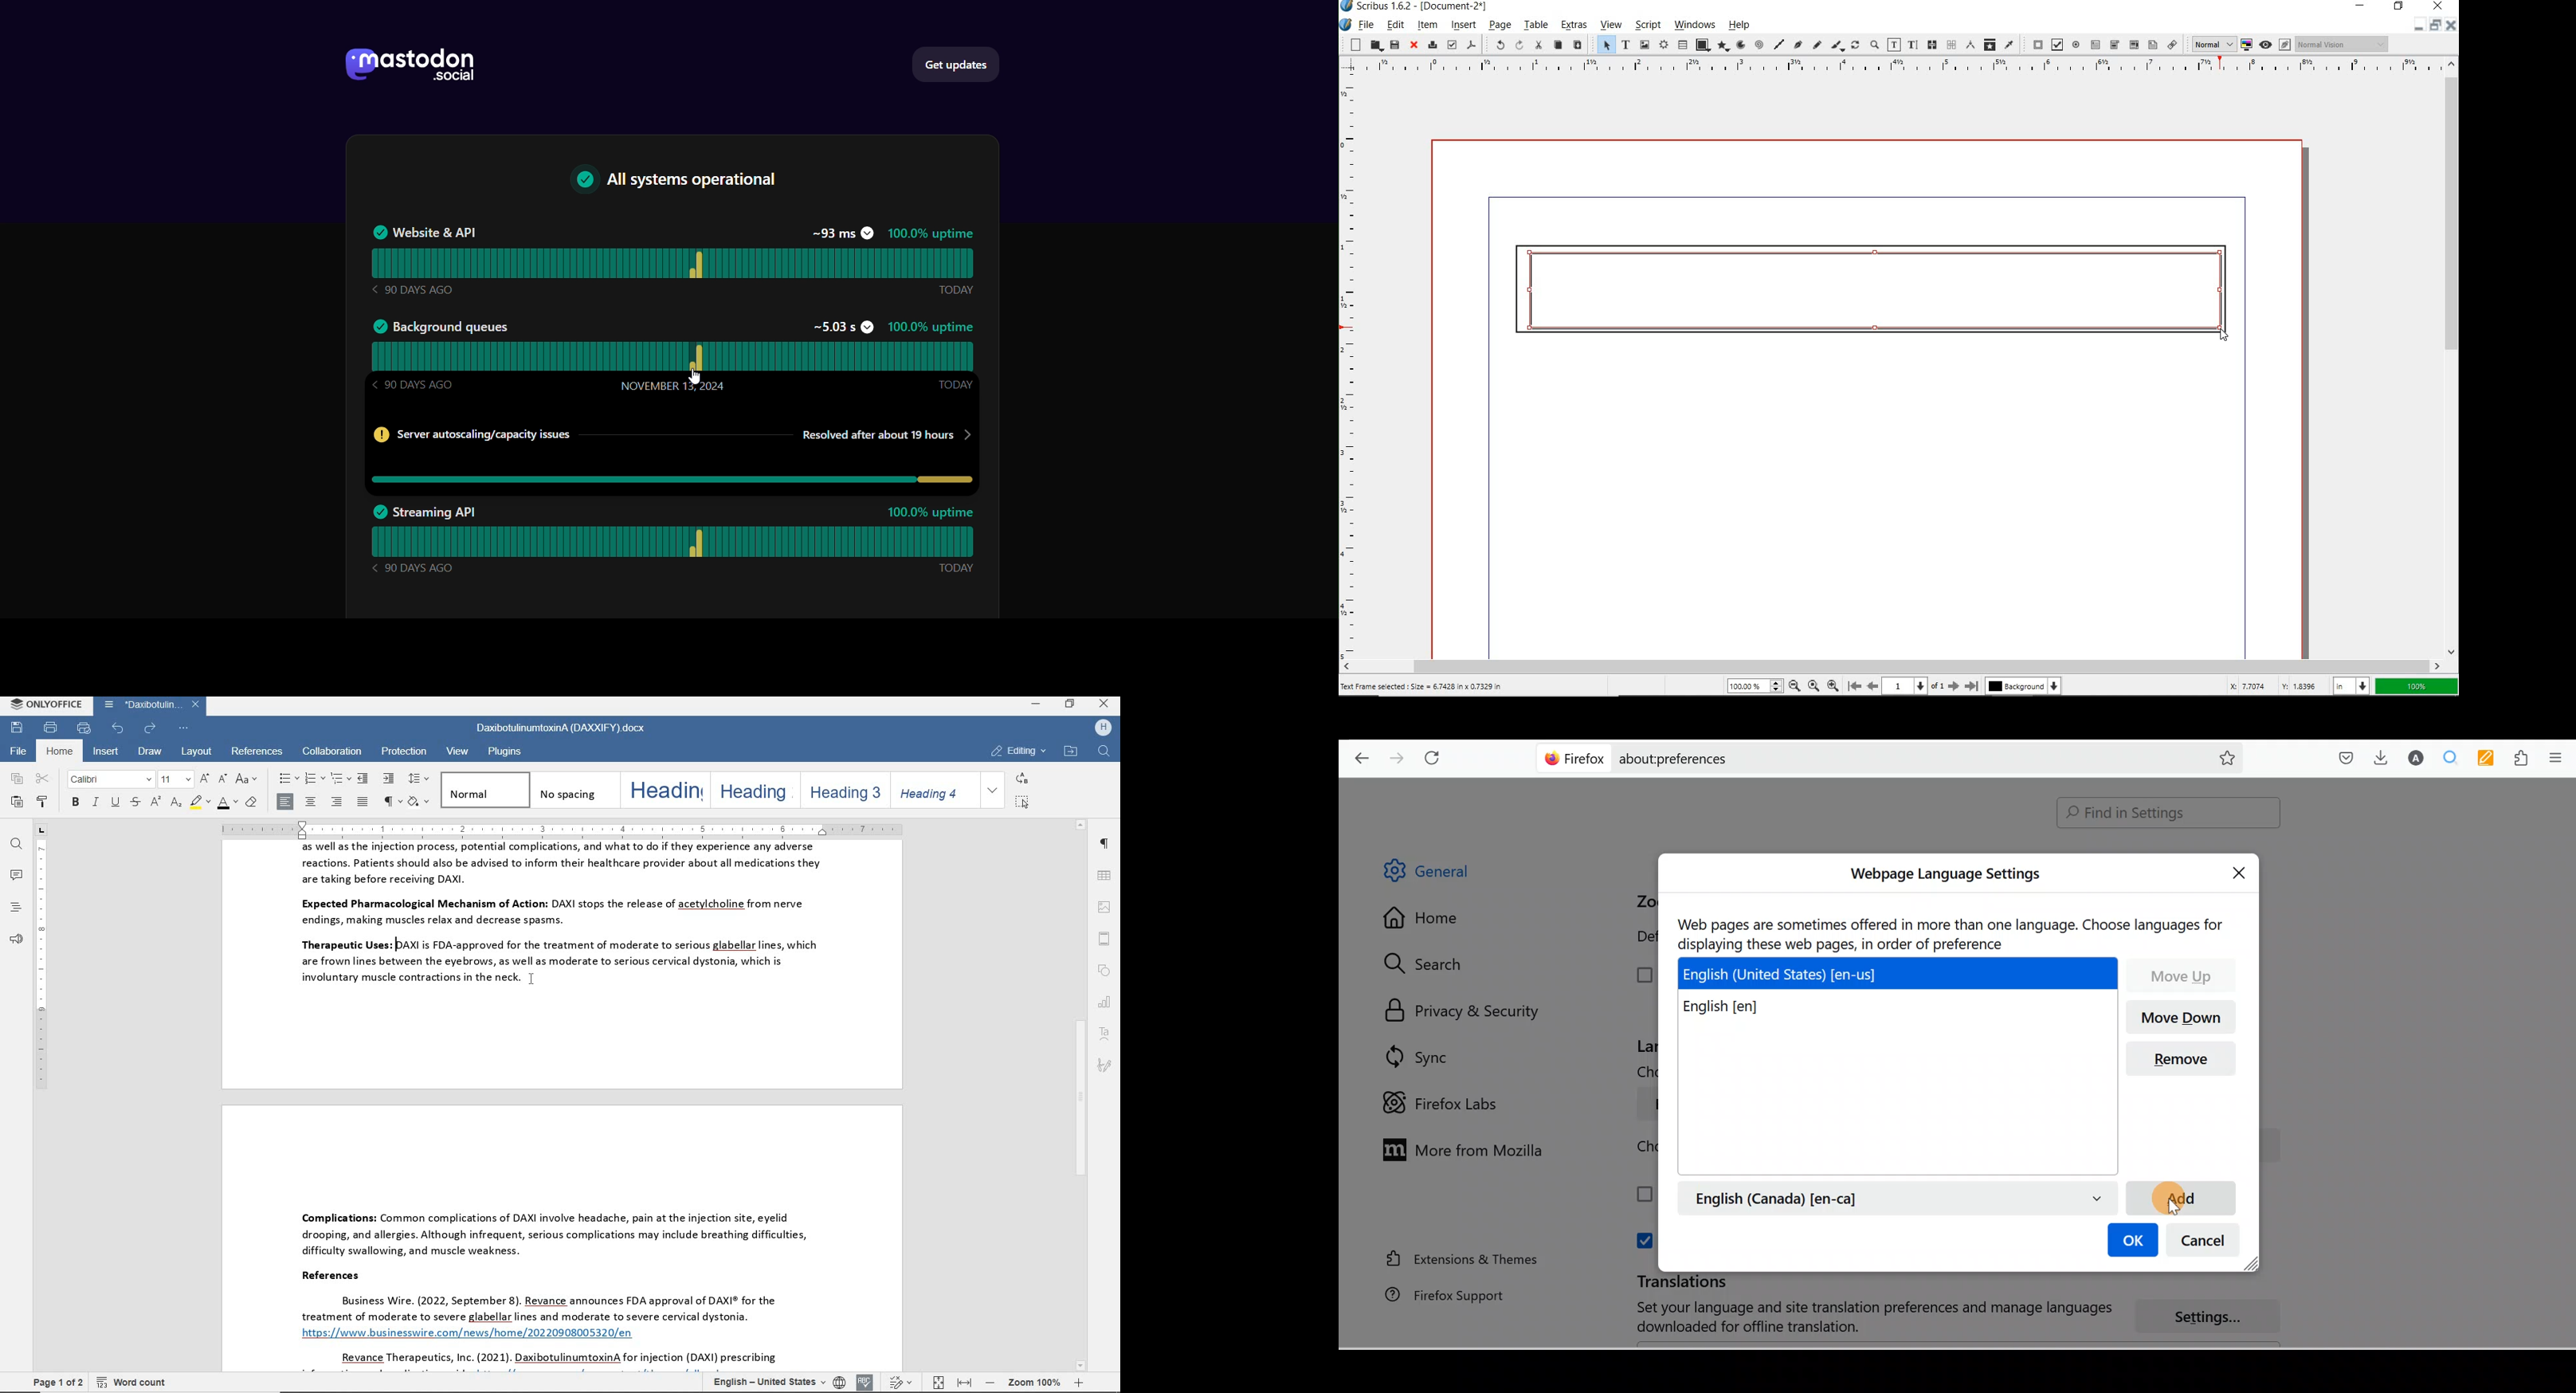 This screenshot has height=1400, width=2576. Describe the element at coordinates (472, 435) in the screenshot. I see `Server info` at that location.